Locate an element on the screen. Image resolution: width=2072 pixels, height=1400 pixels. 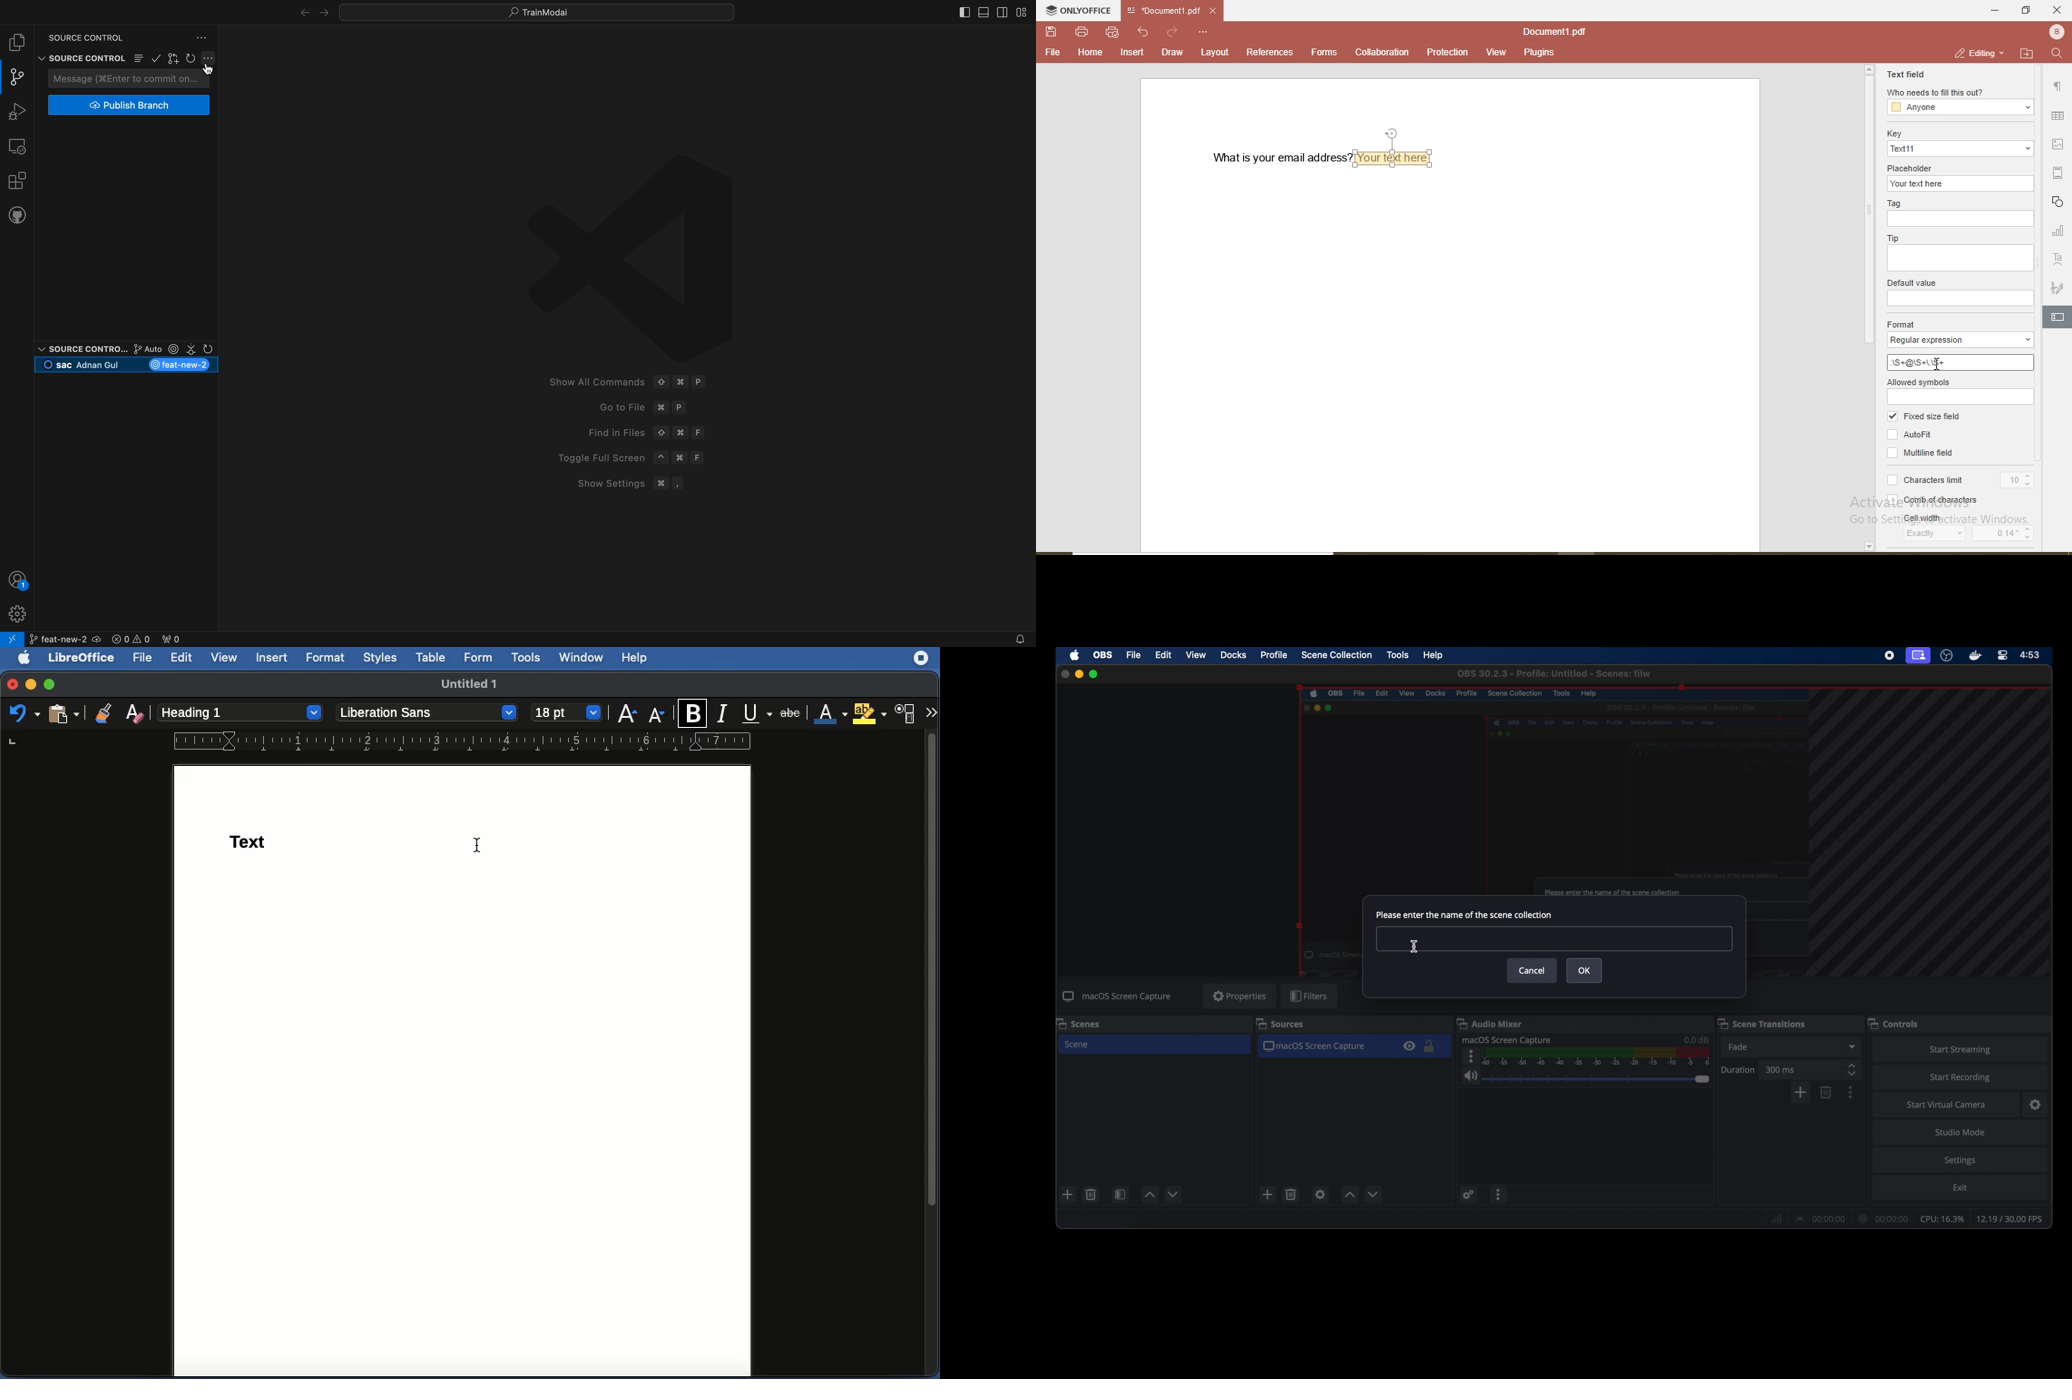
connection is located at coordinates (1821, 1218).